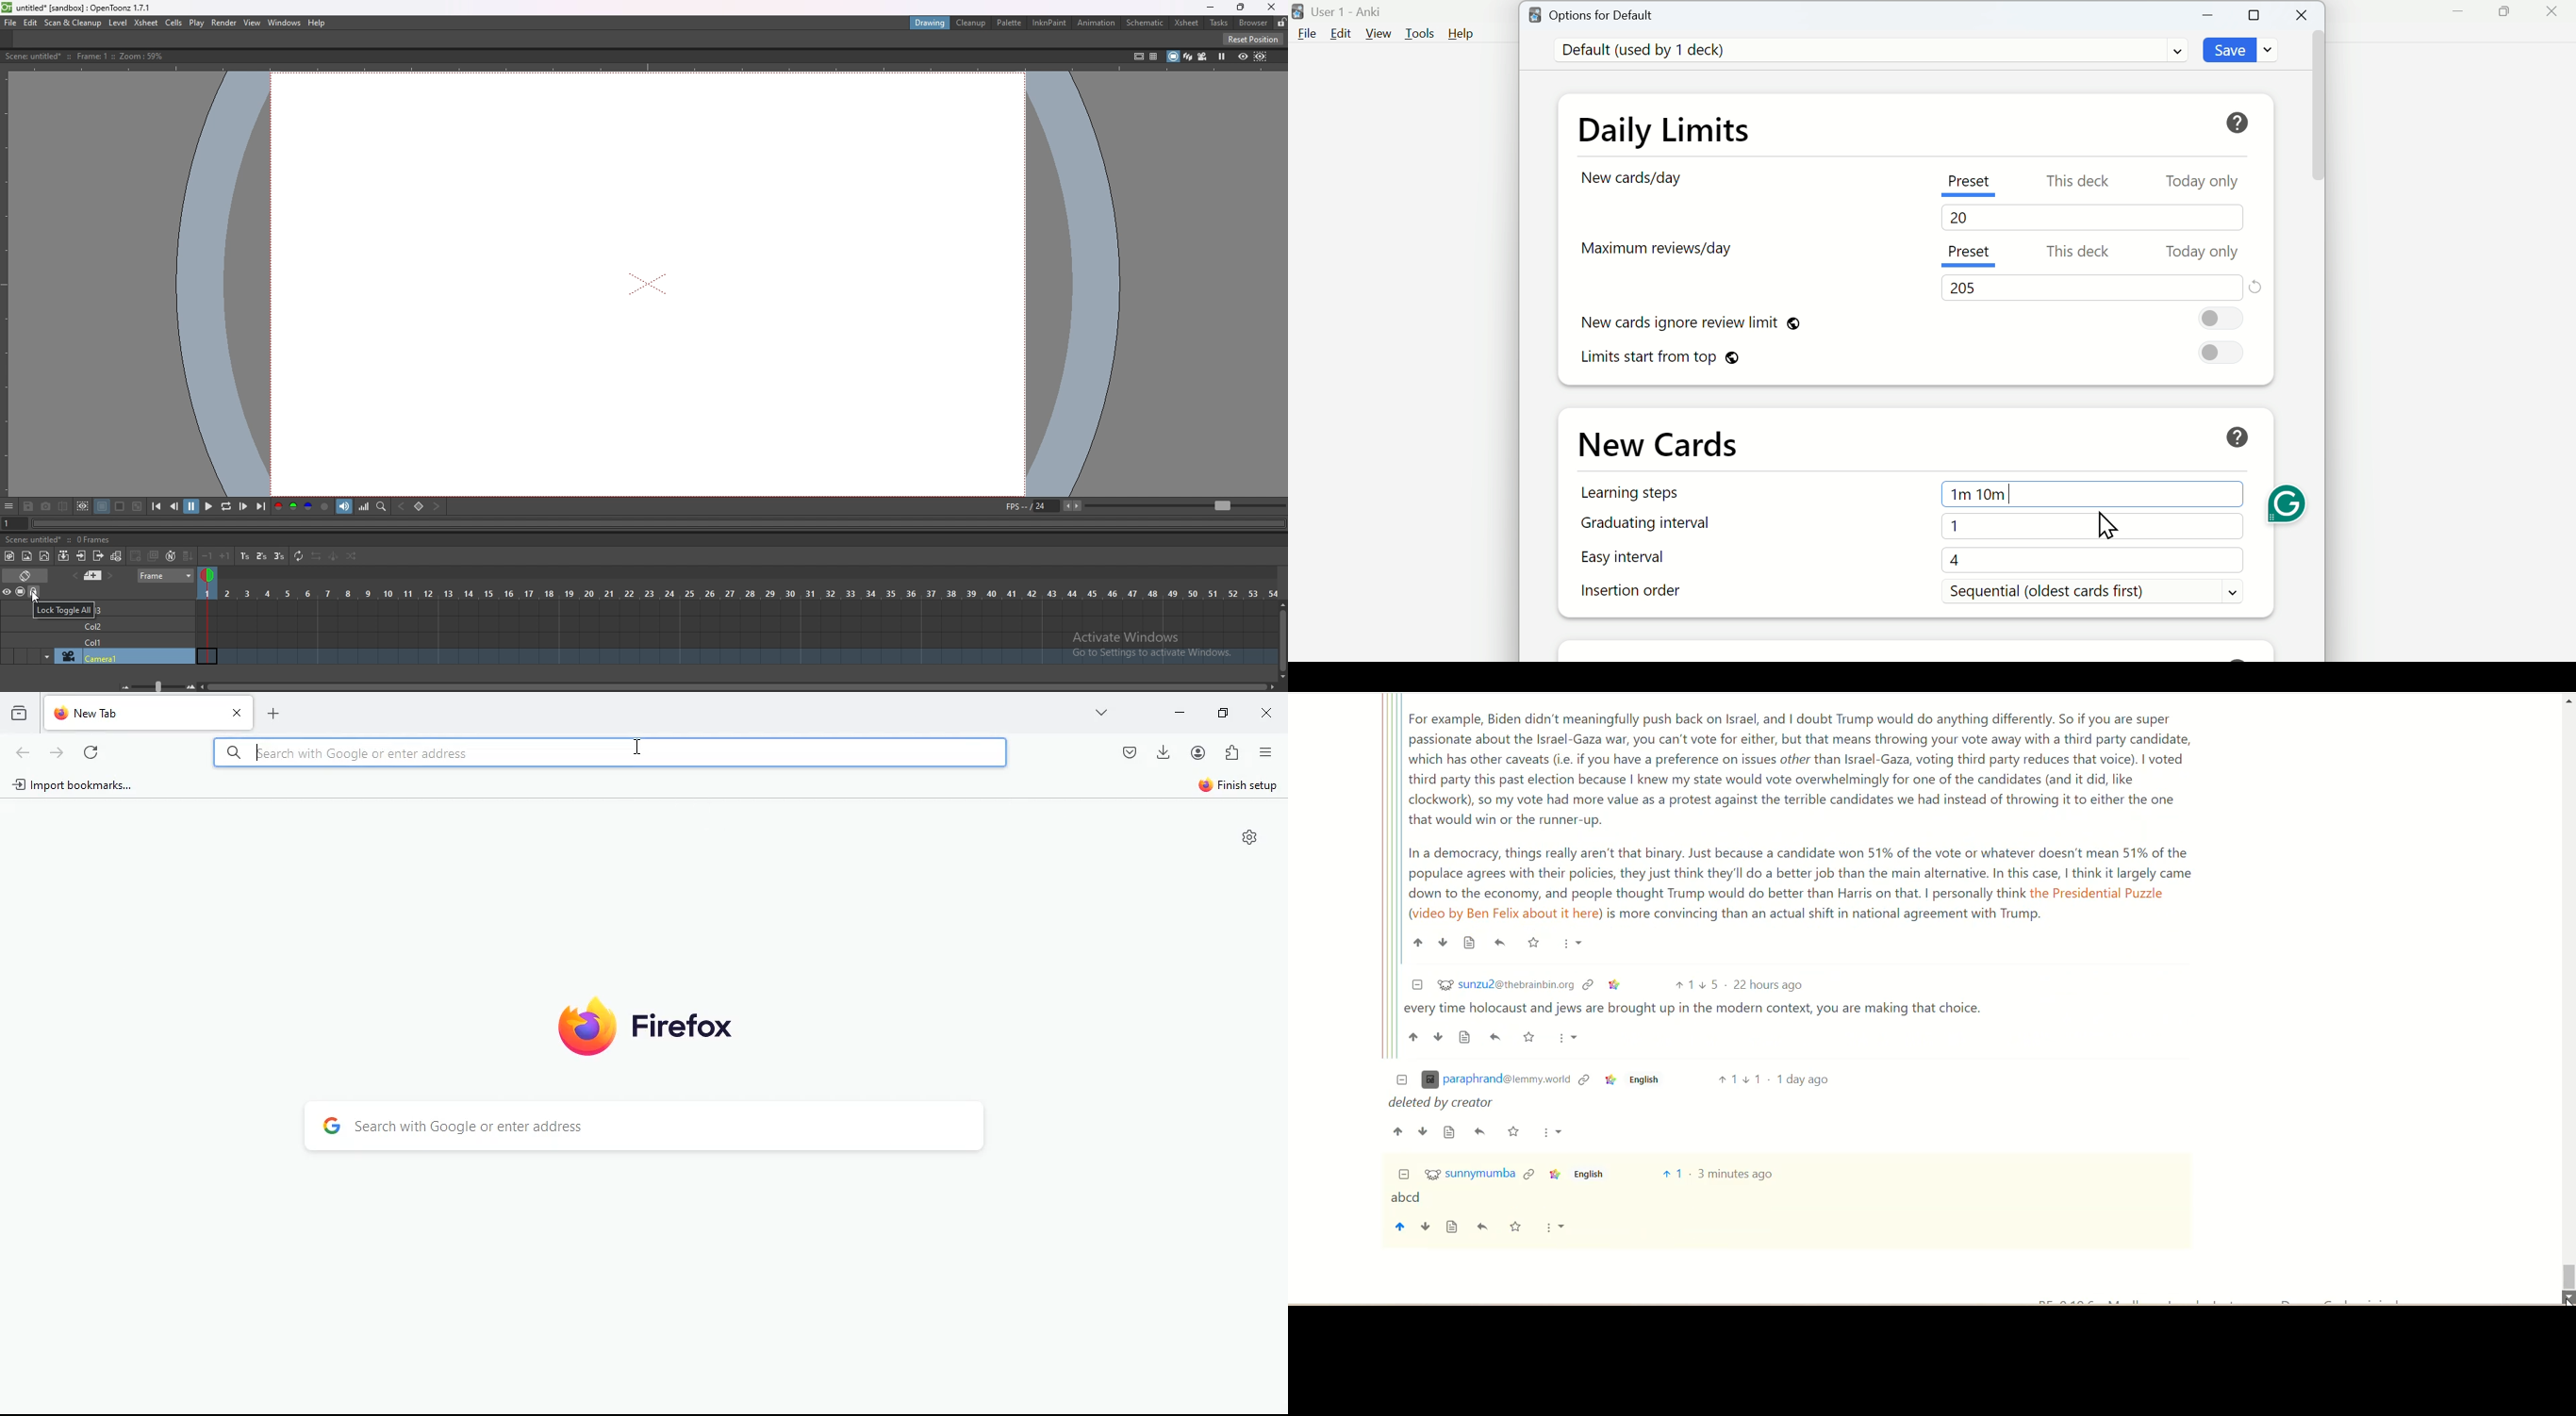 This screenshot has height=1428, width=2576. Describe the element at coordinates (2222, 354) in the screenshot. I see `On/Off toggle` at that location.